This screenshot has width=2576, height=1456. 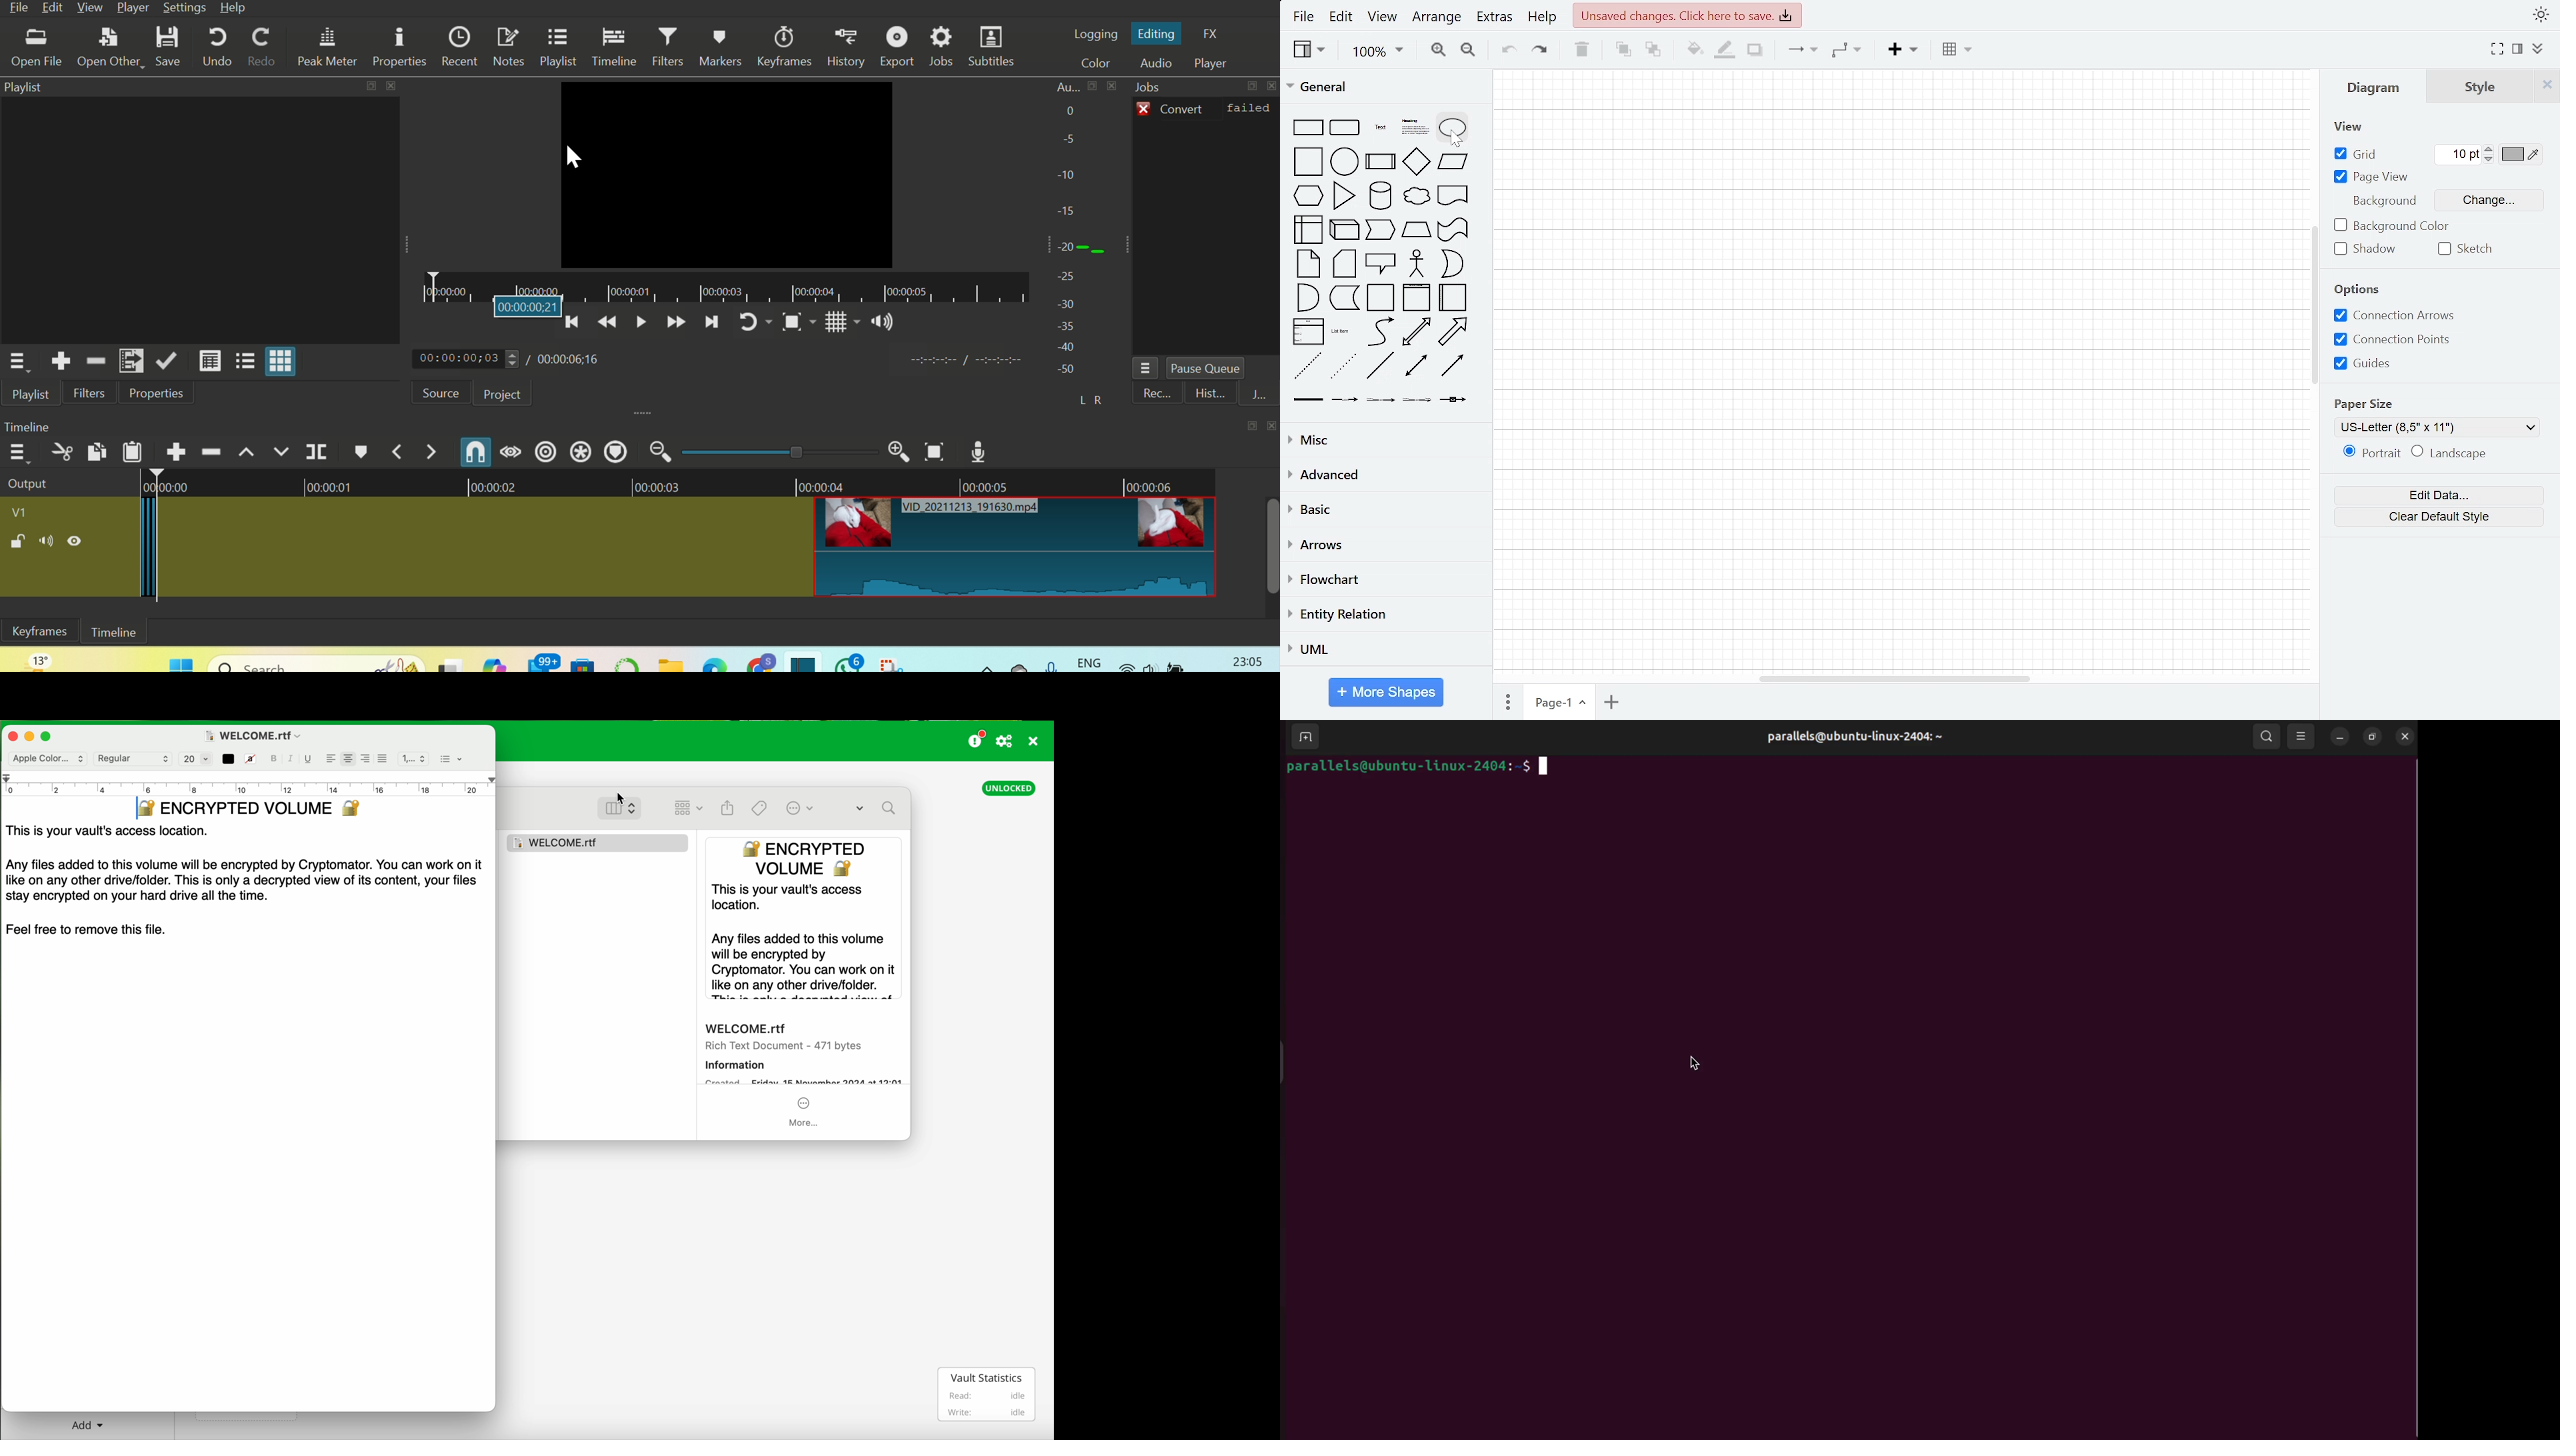 What do you see at coordinates (1380, 161) in the screenshot?
I see `process` at bounding box center [1380, 161].